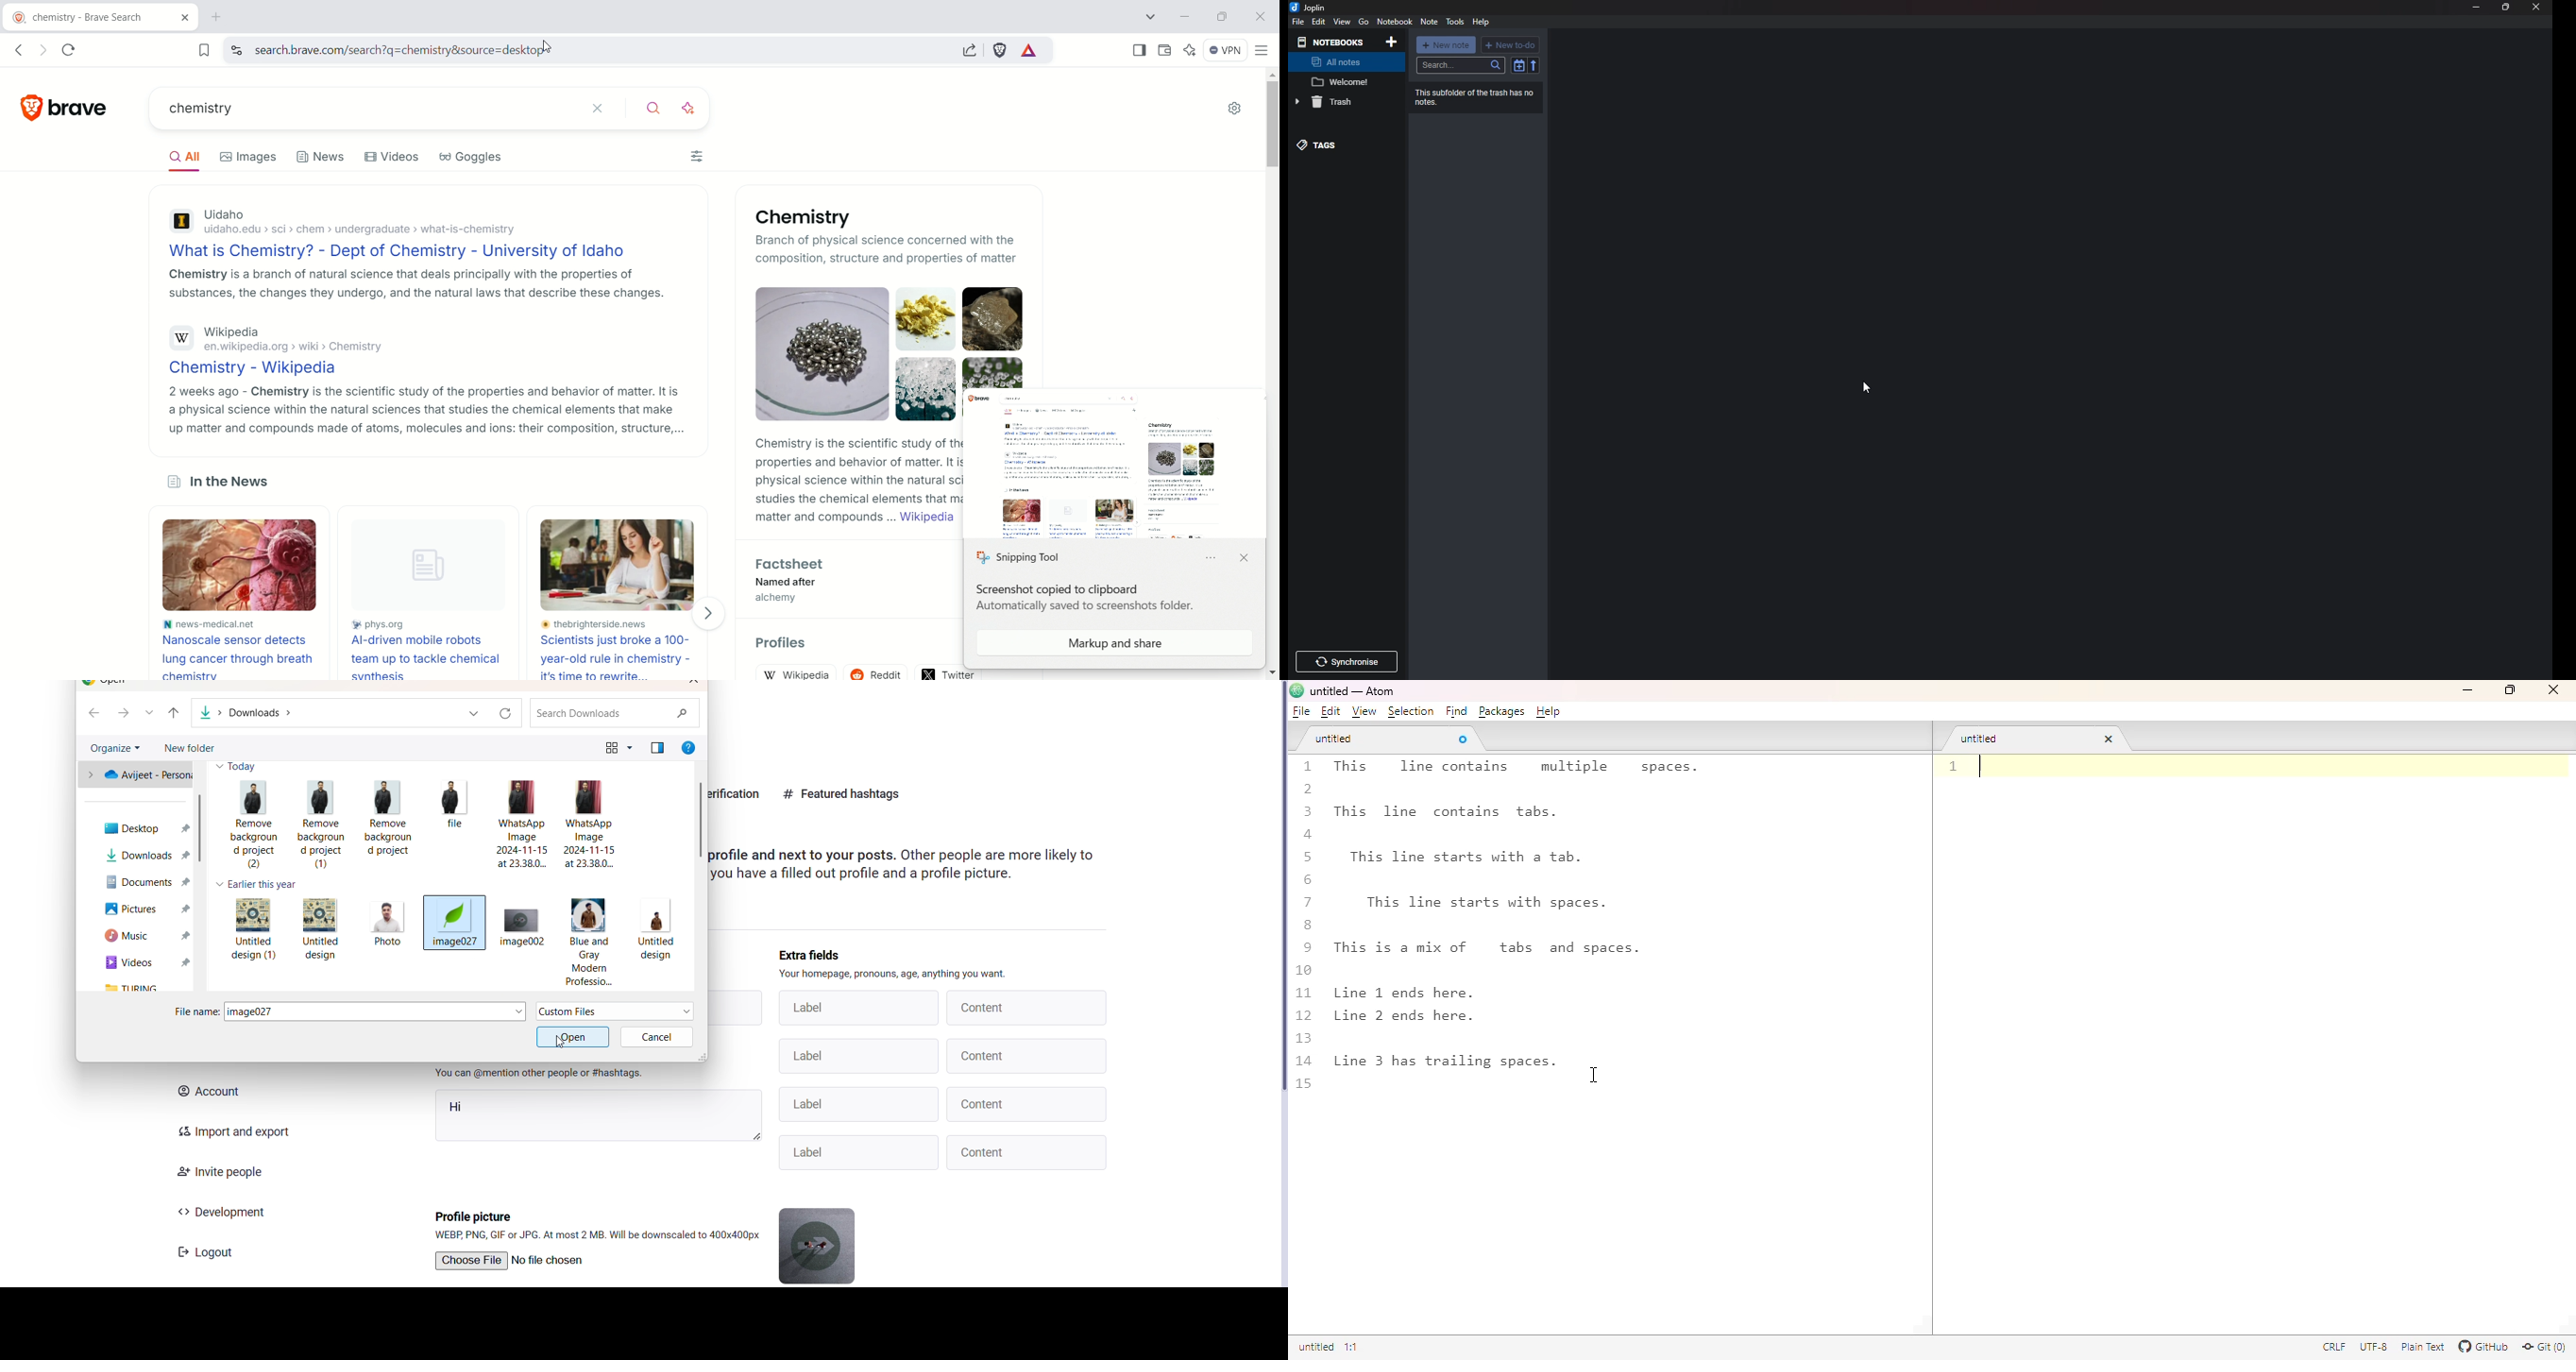  What do you see at coordinates (1342, 62) in the screenshot?
I see `All notes` at bounding box center [1342, 62].